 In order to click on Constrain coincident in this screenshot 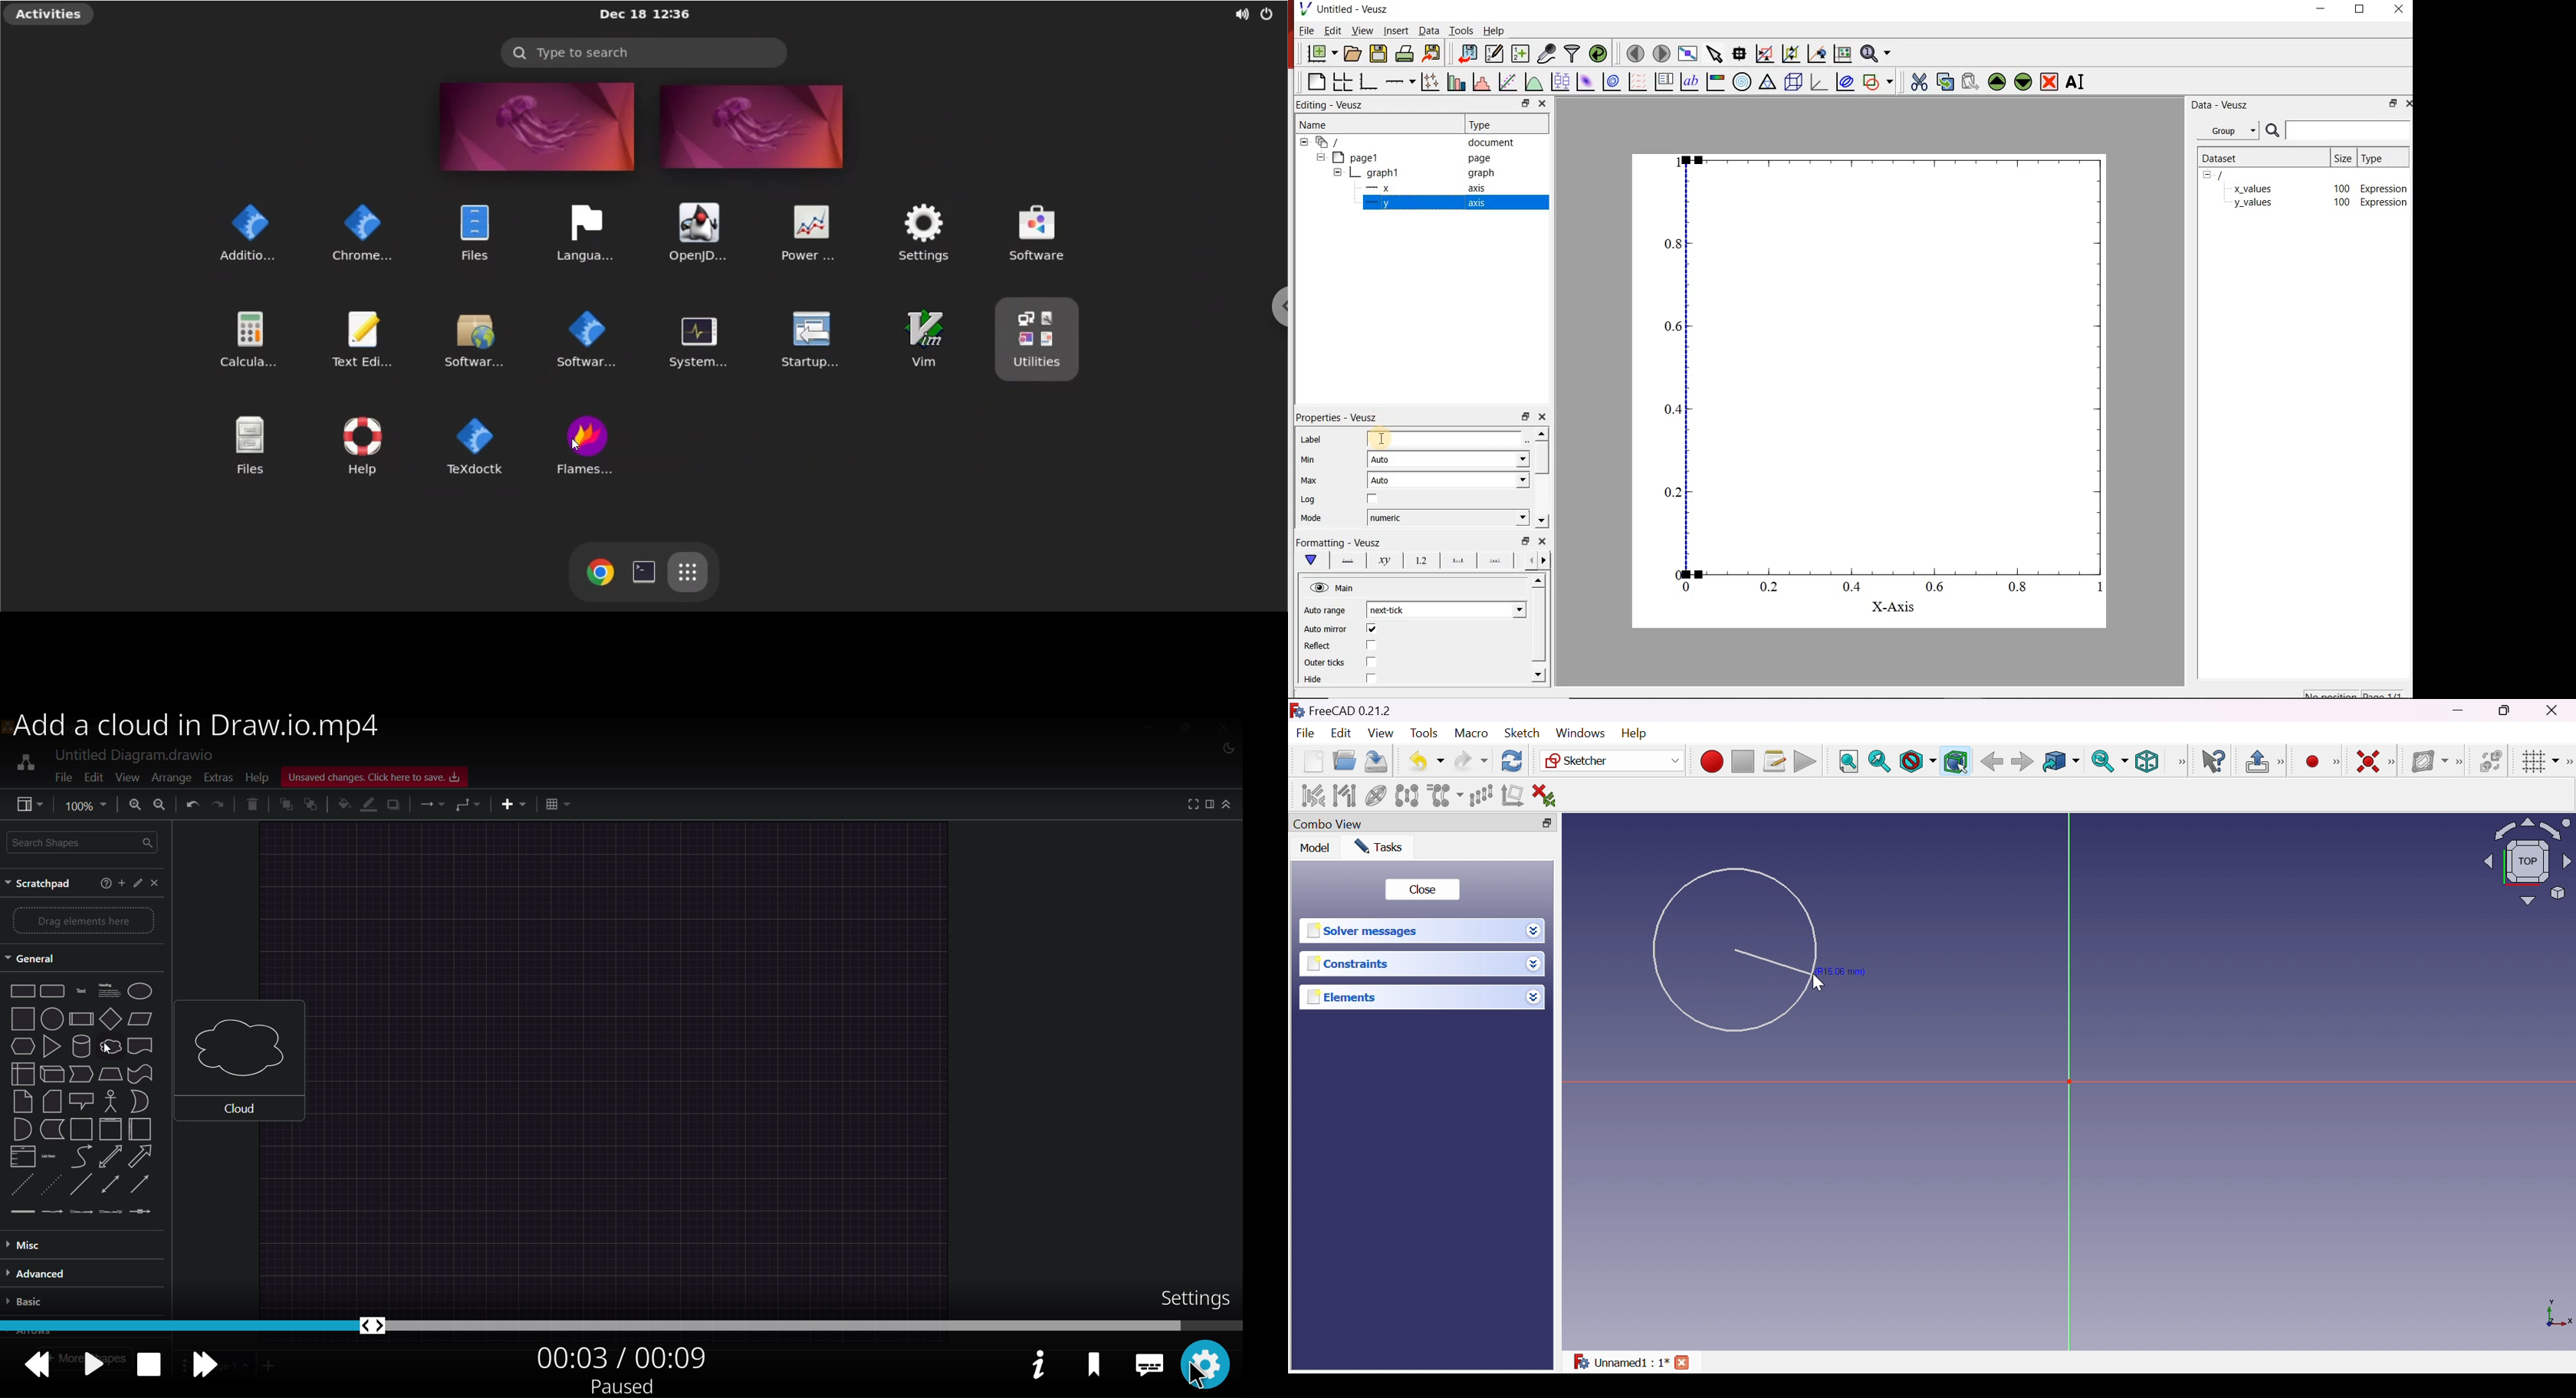, I will do `click(2367, 761)`.